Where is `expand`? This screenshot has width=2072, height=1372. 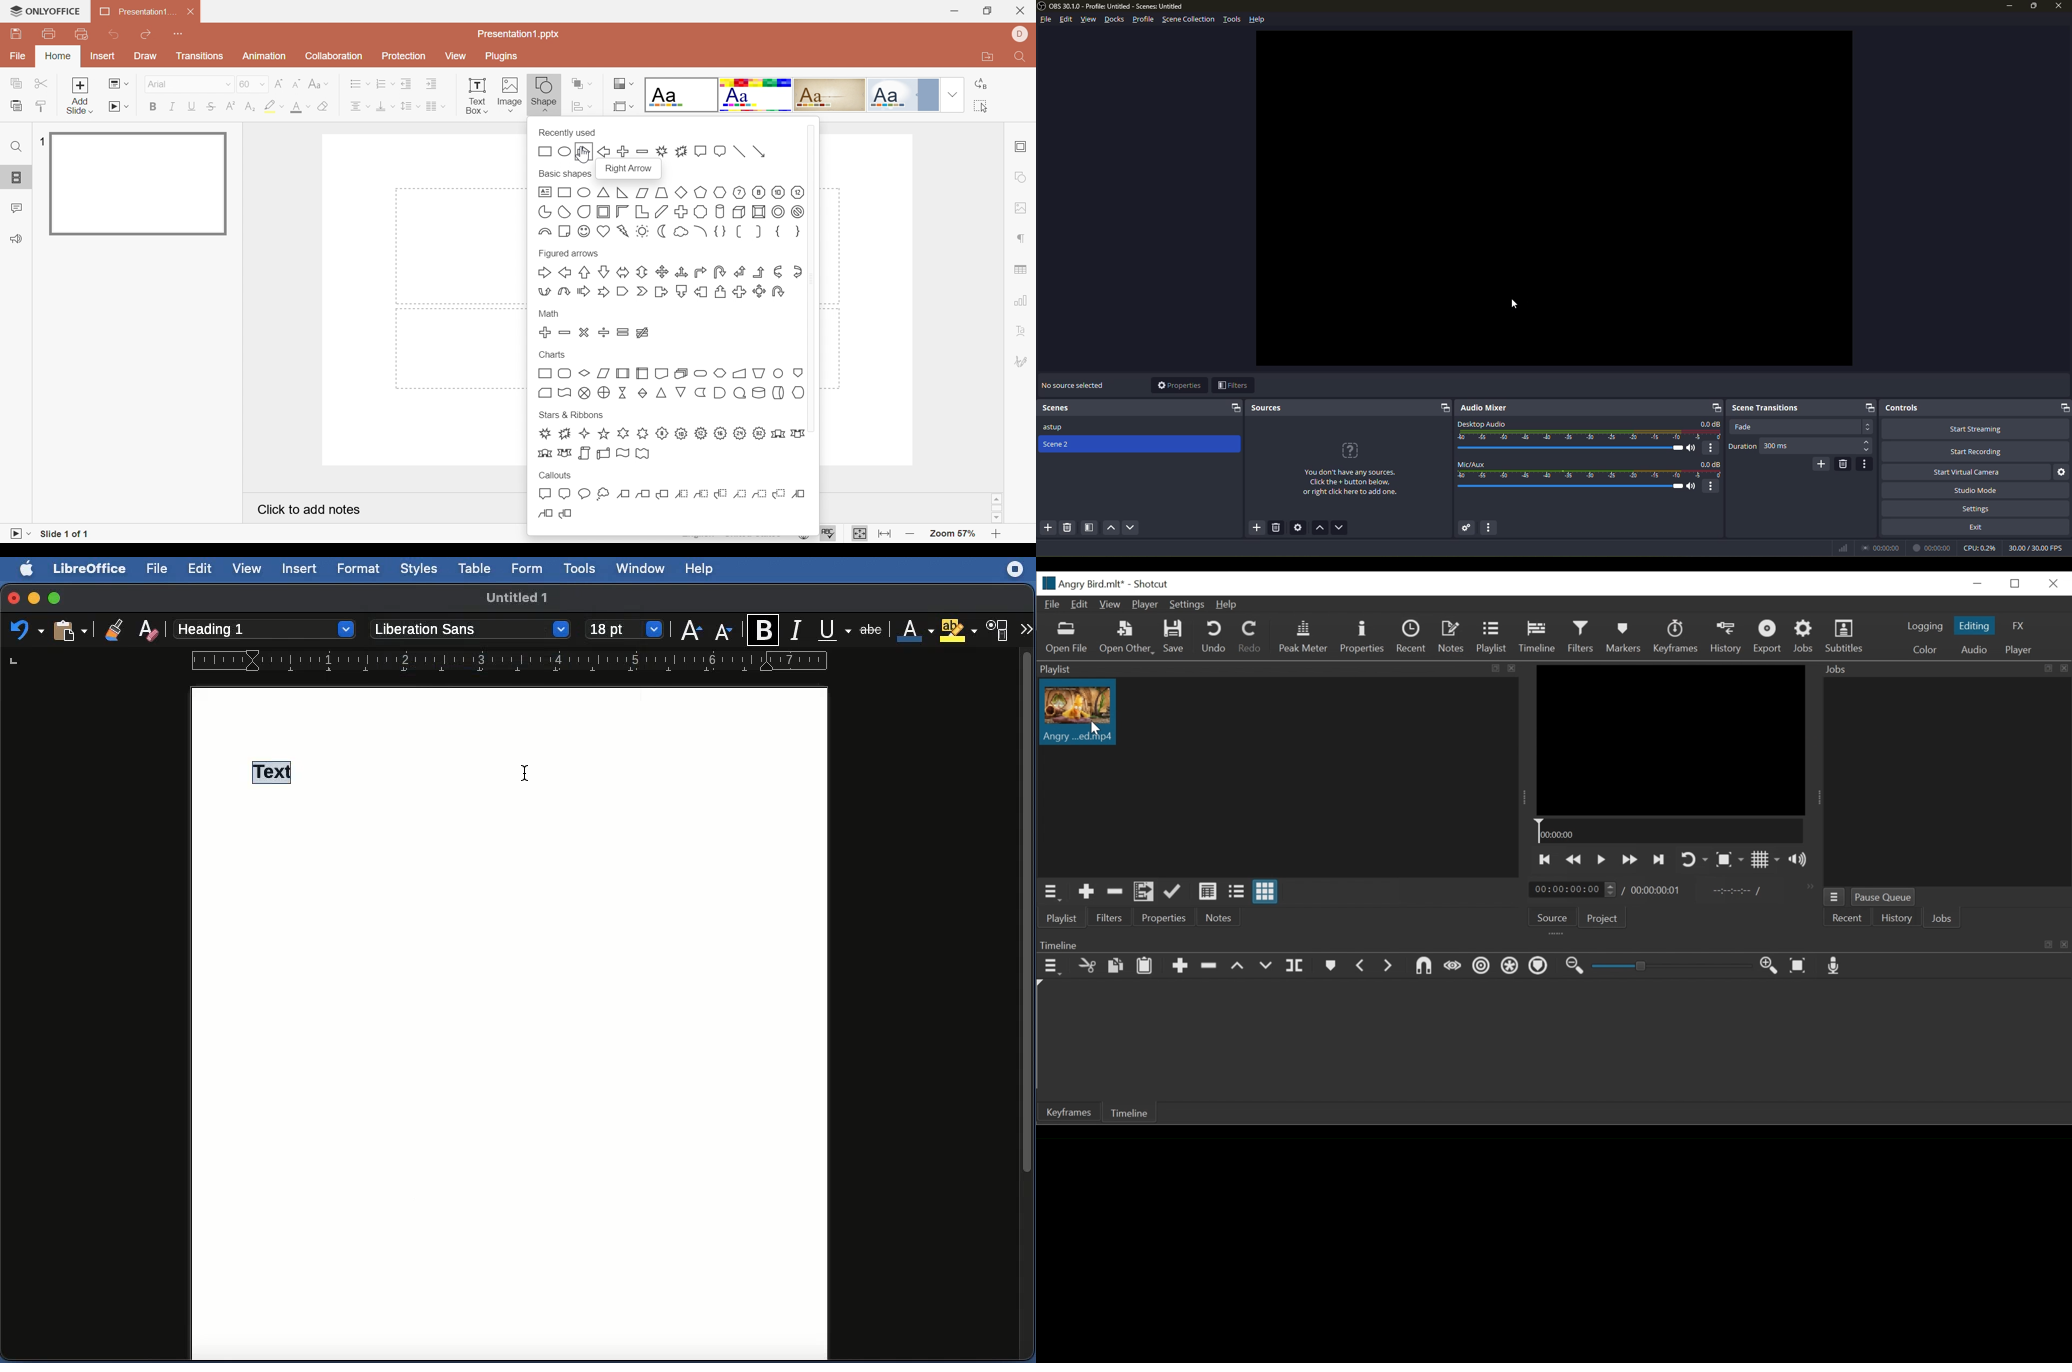
expand is located at coordinates (1869, 408).